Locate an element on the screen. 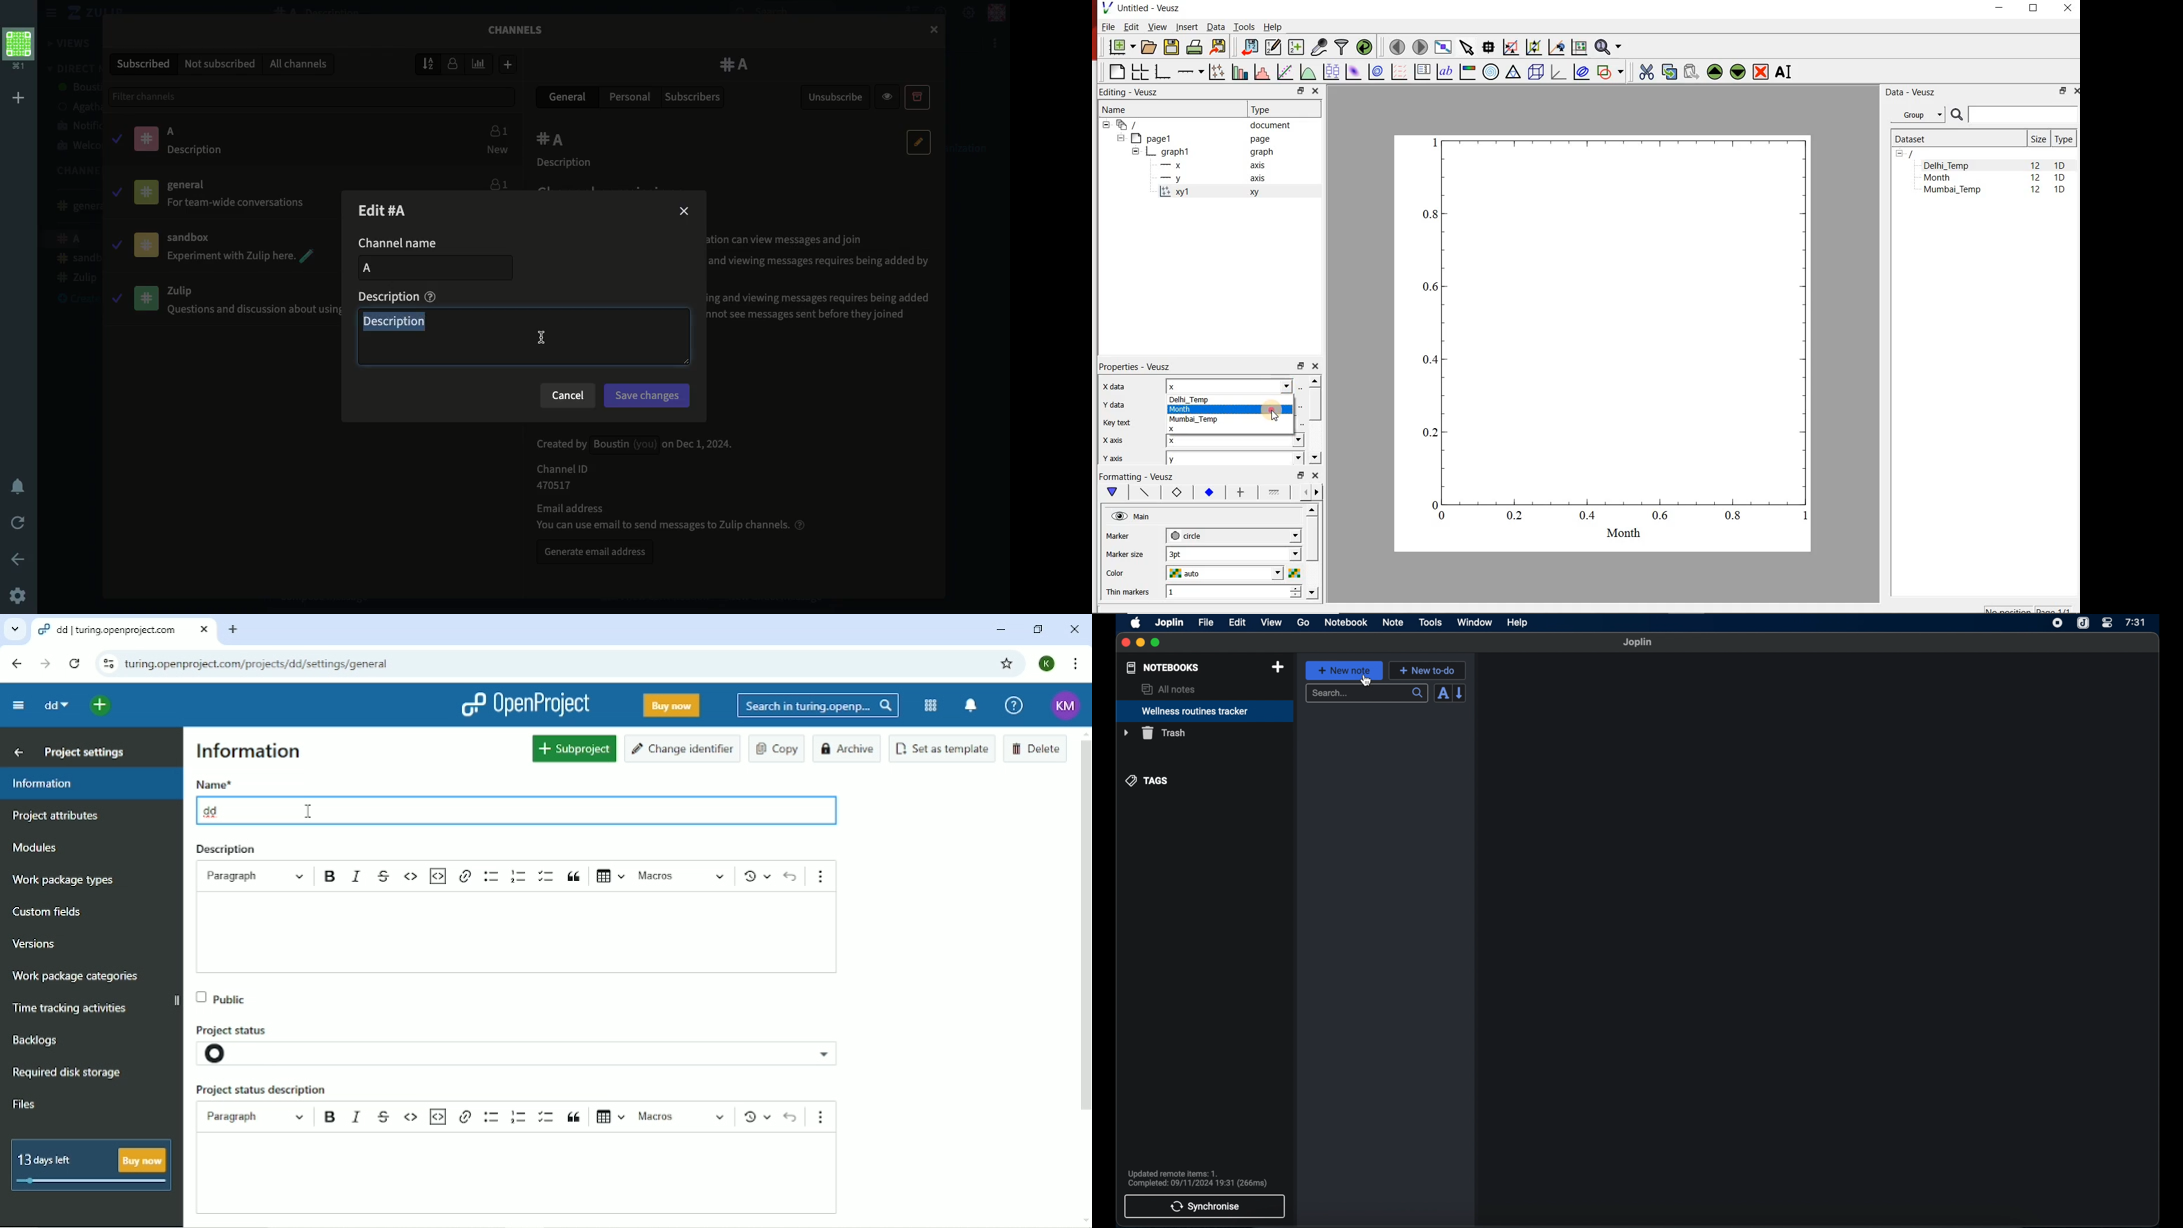 The width and height of the screenshot is (2184, 1232). cut the selected widget is located at coordinates (1646, 72).